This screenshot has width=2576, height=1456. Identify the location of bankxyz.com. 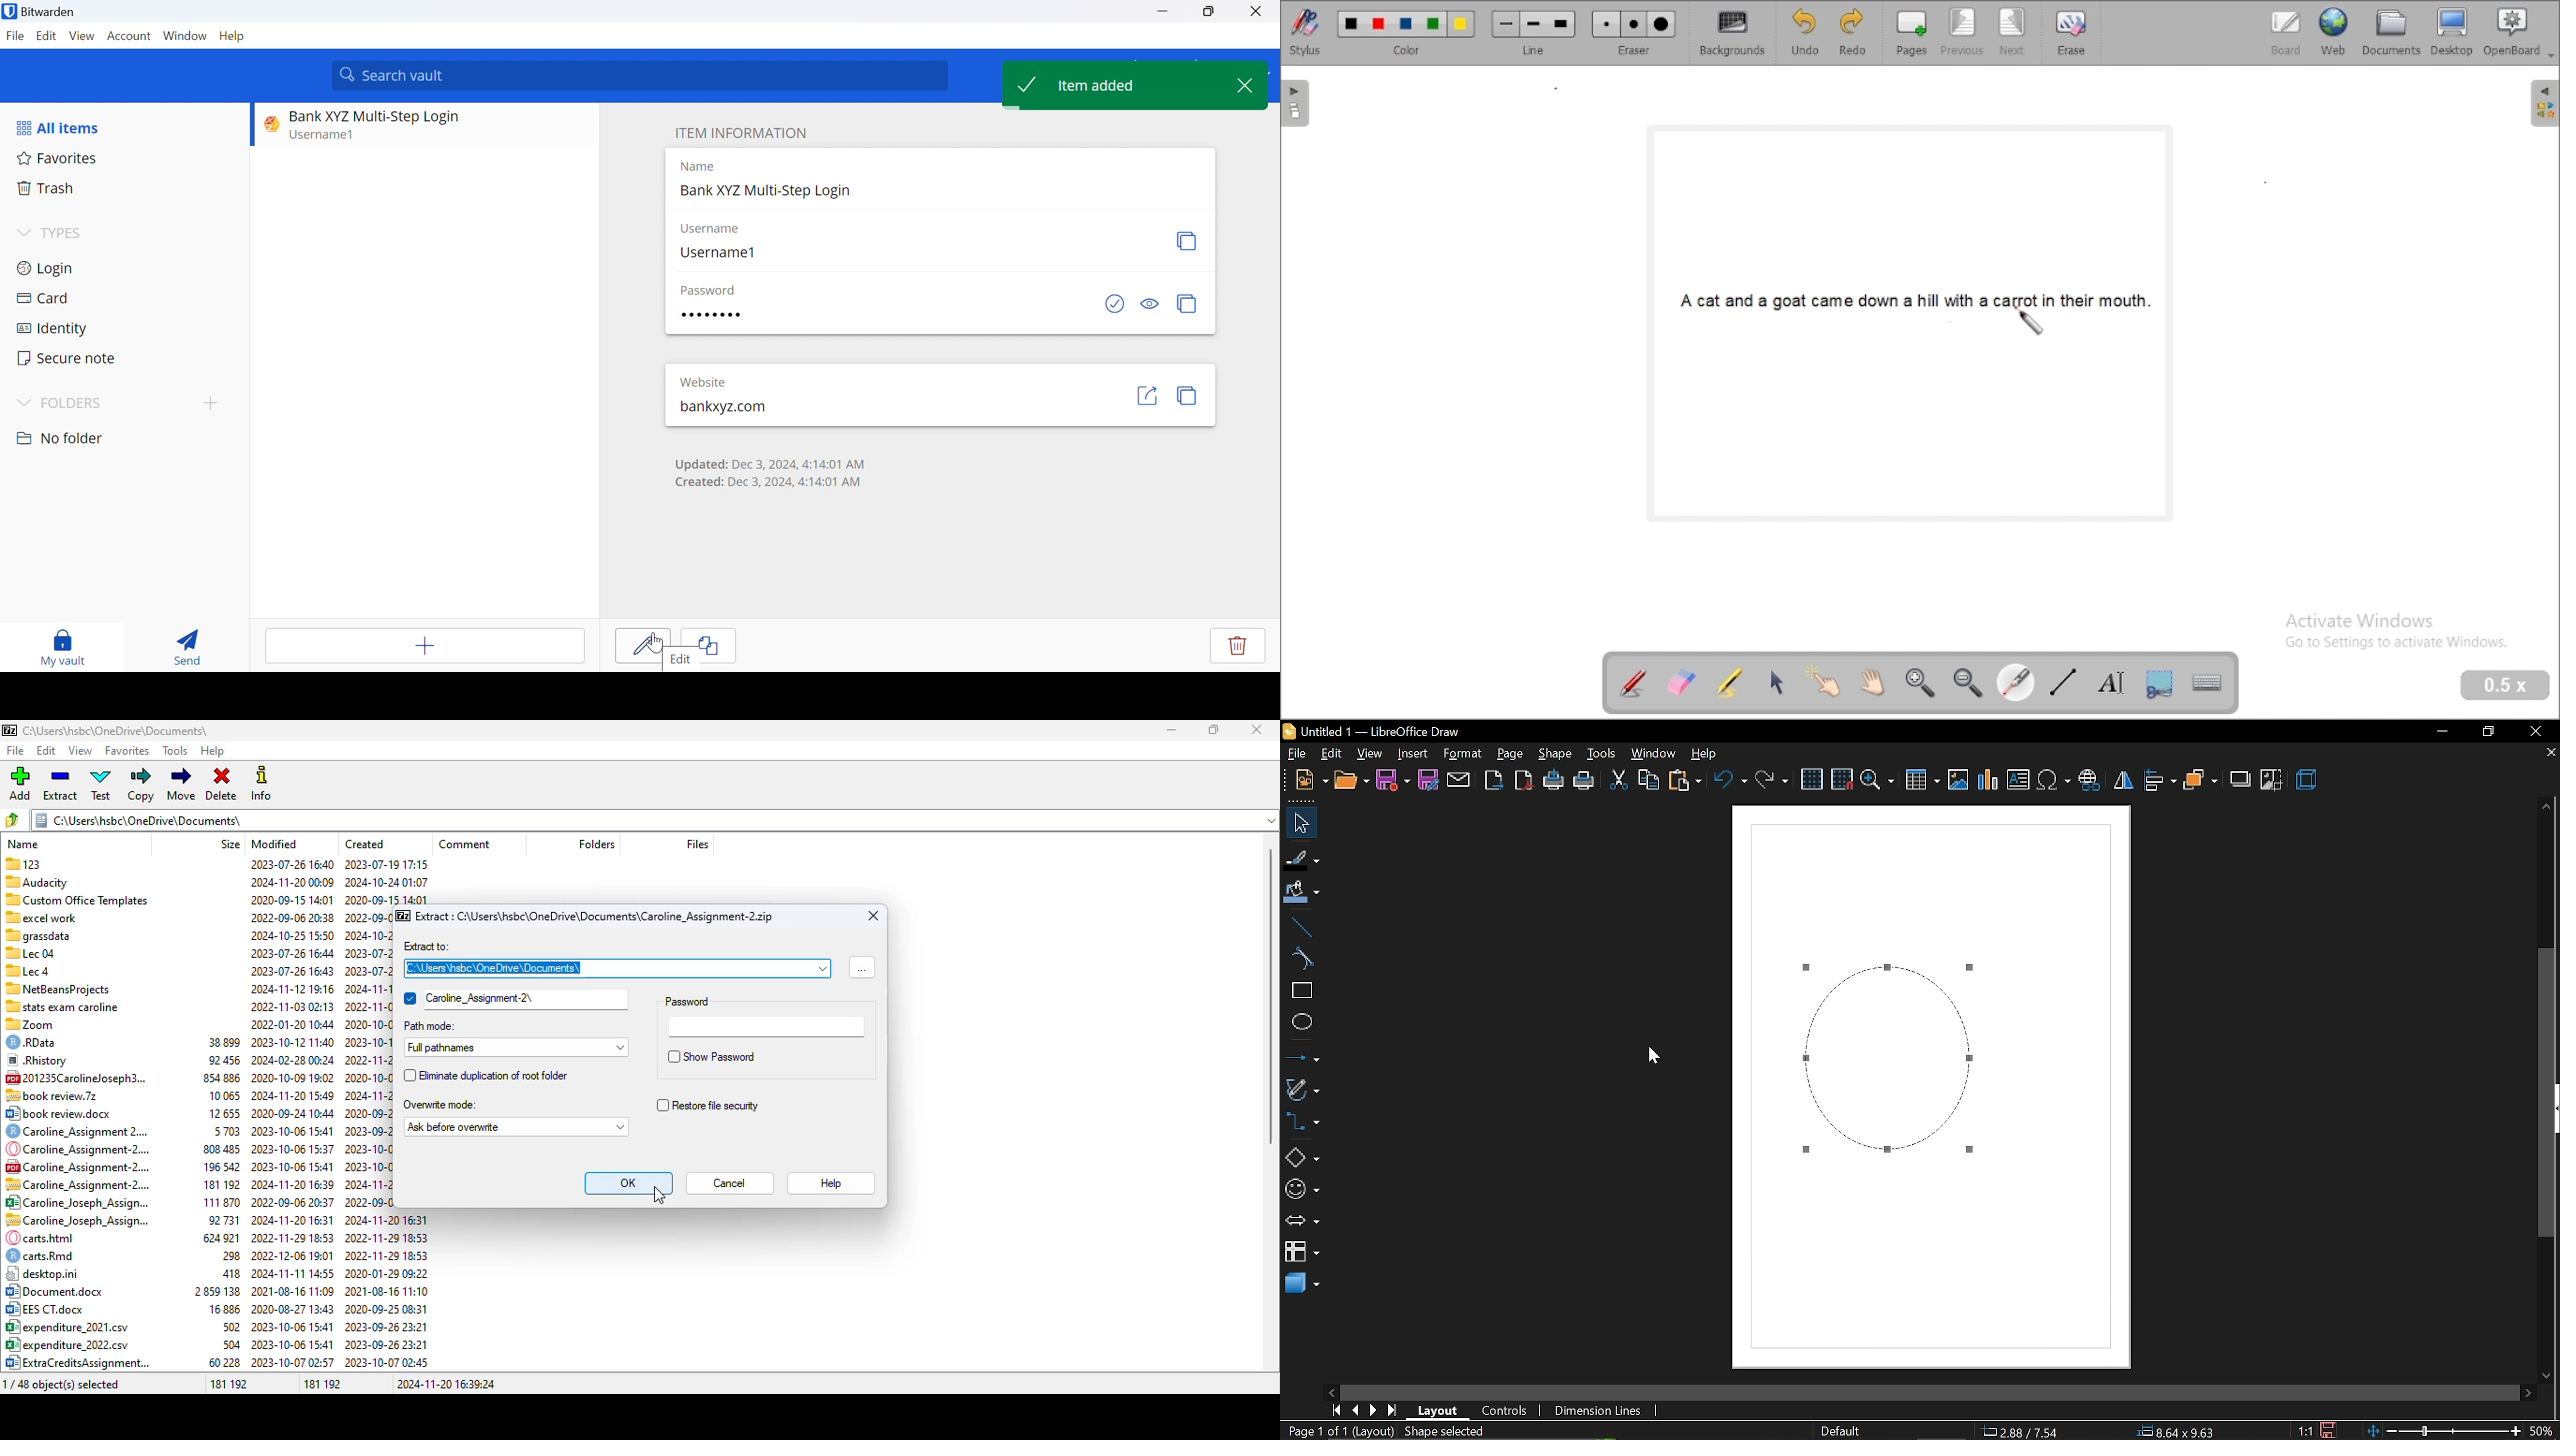
(721, 409).